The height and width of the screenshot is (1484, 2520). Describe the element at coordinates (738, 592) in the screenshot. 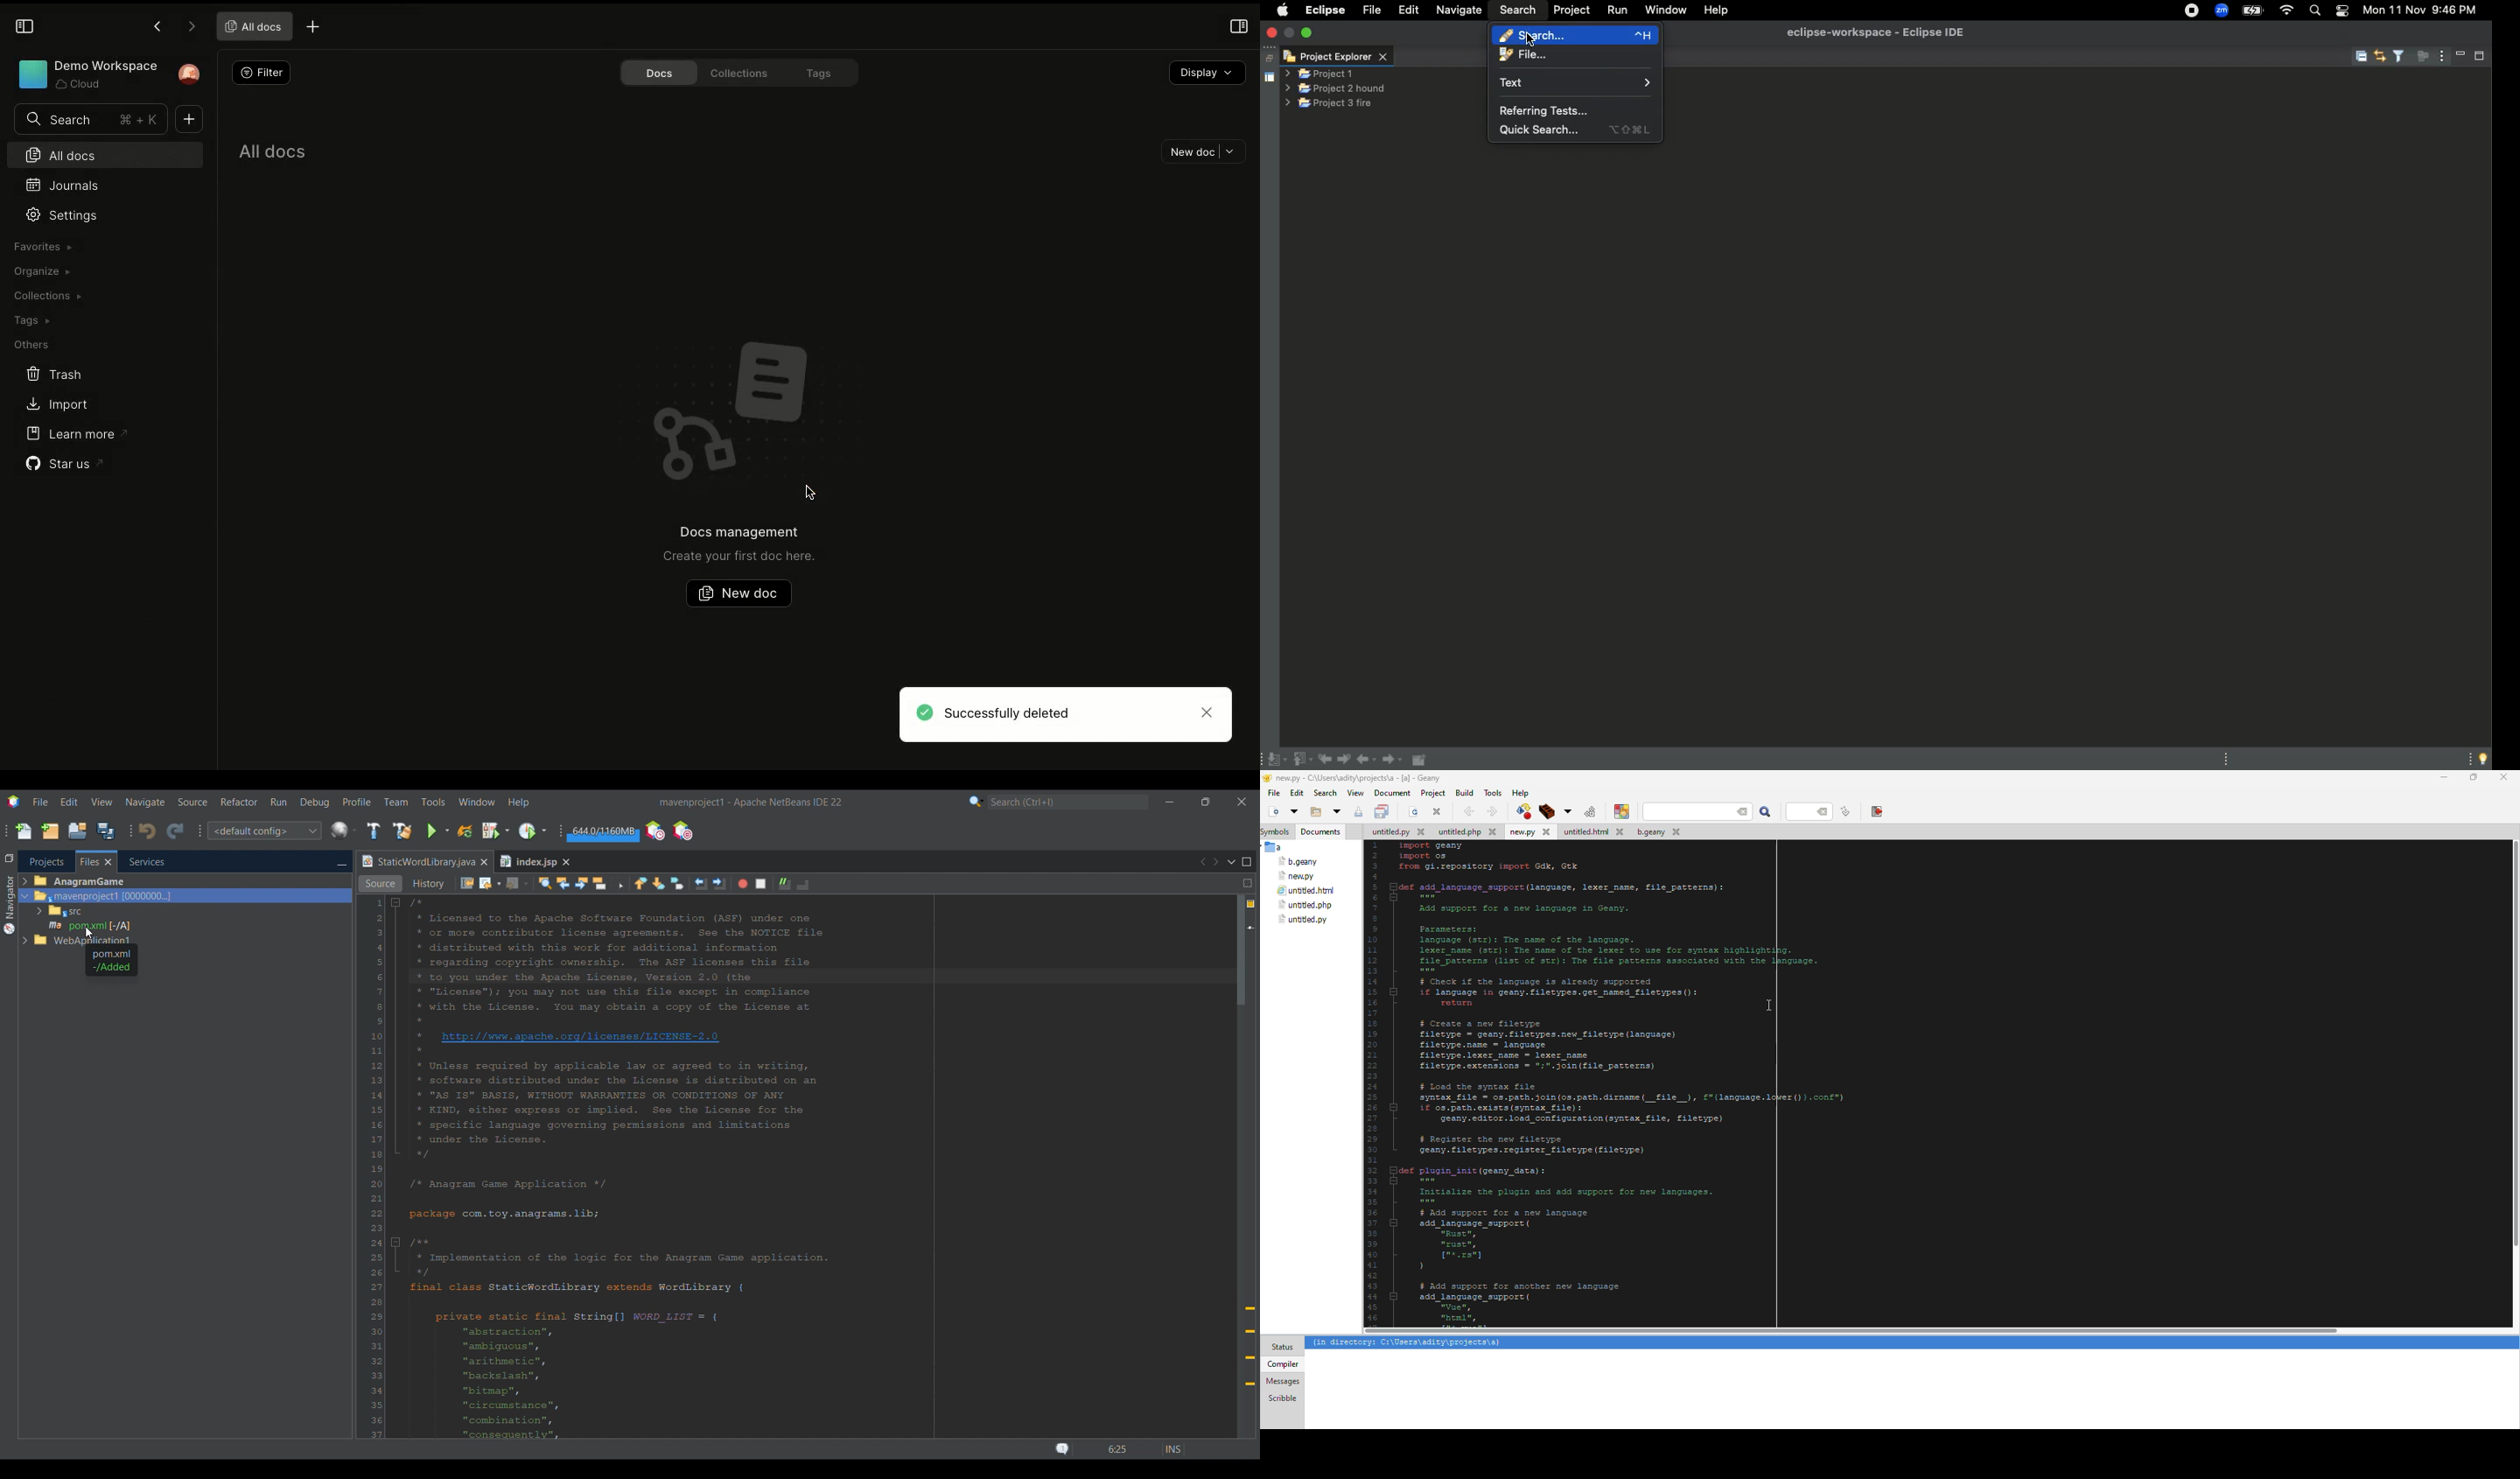

I see `New doc` at that location.